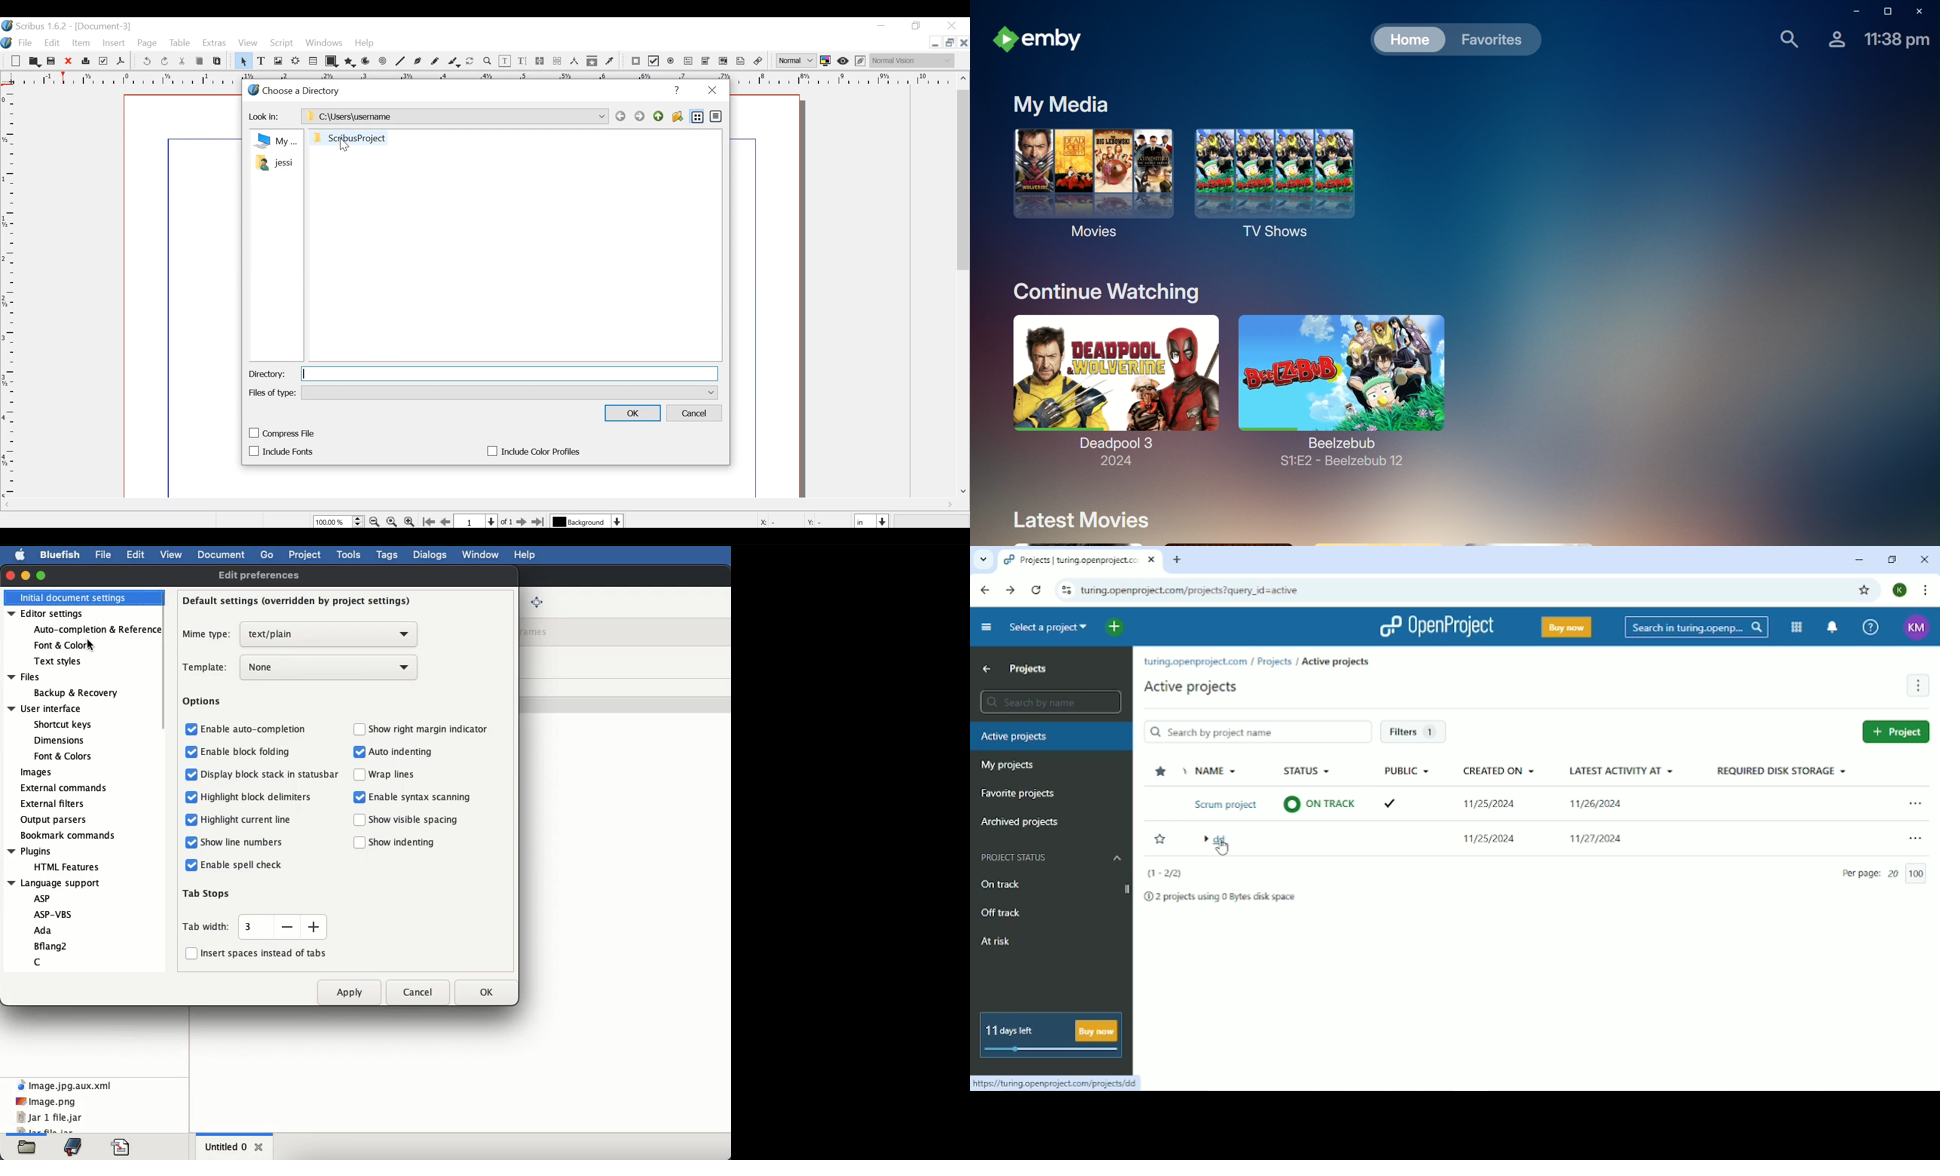  I want to click on Favorites, so click(1486, 39).